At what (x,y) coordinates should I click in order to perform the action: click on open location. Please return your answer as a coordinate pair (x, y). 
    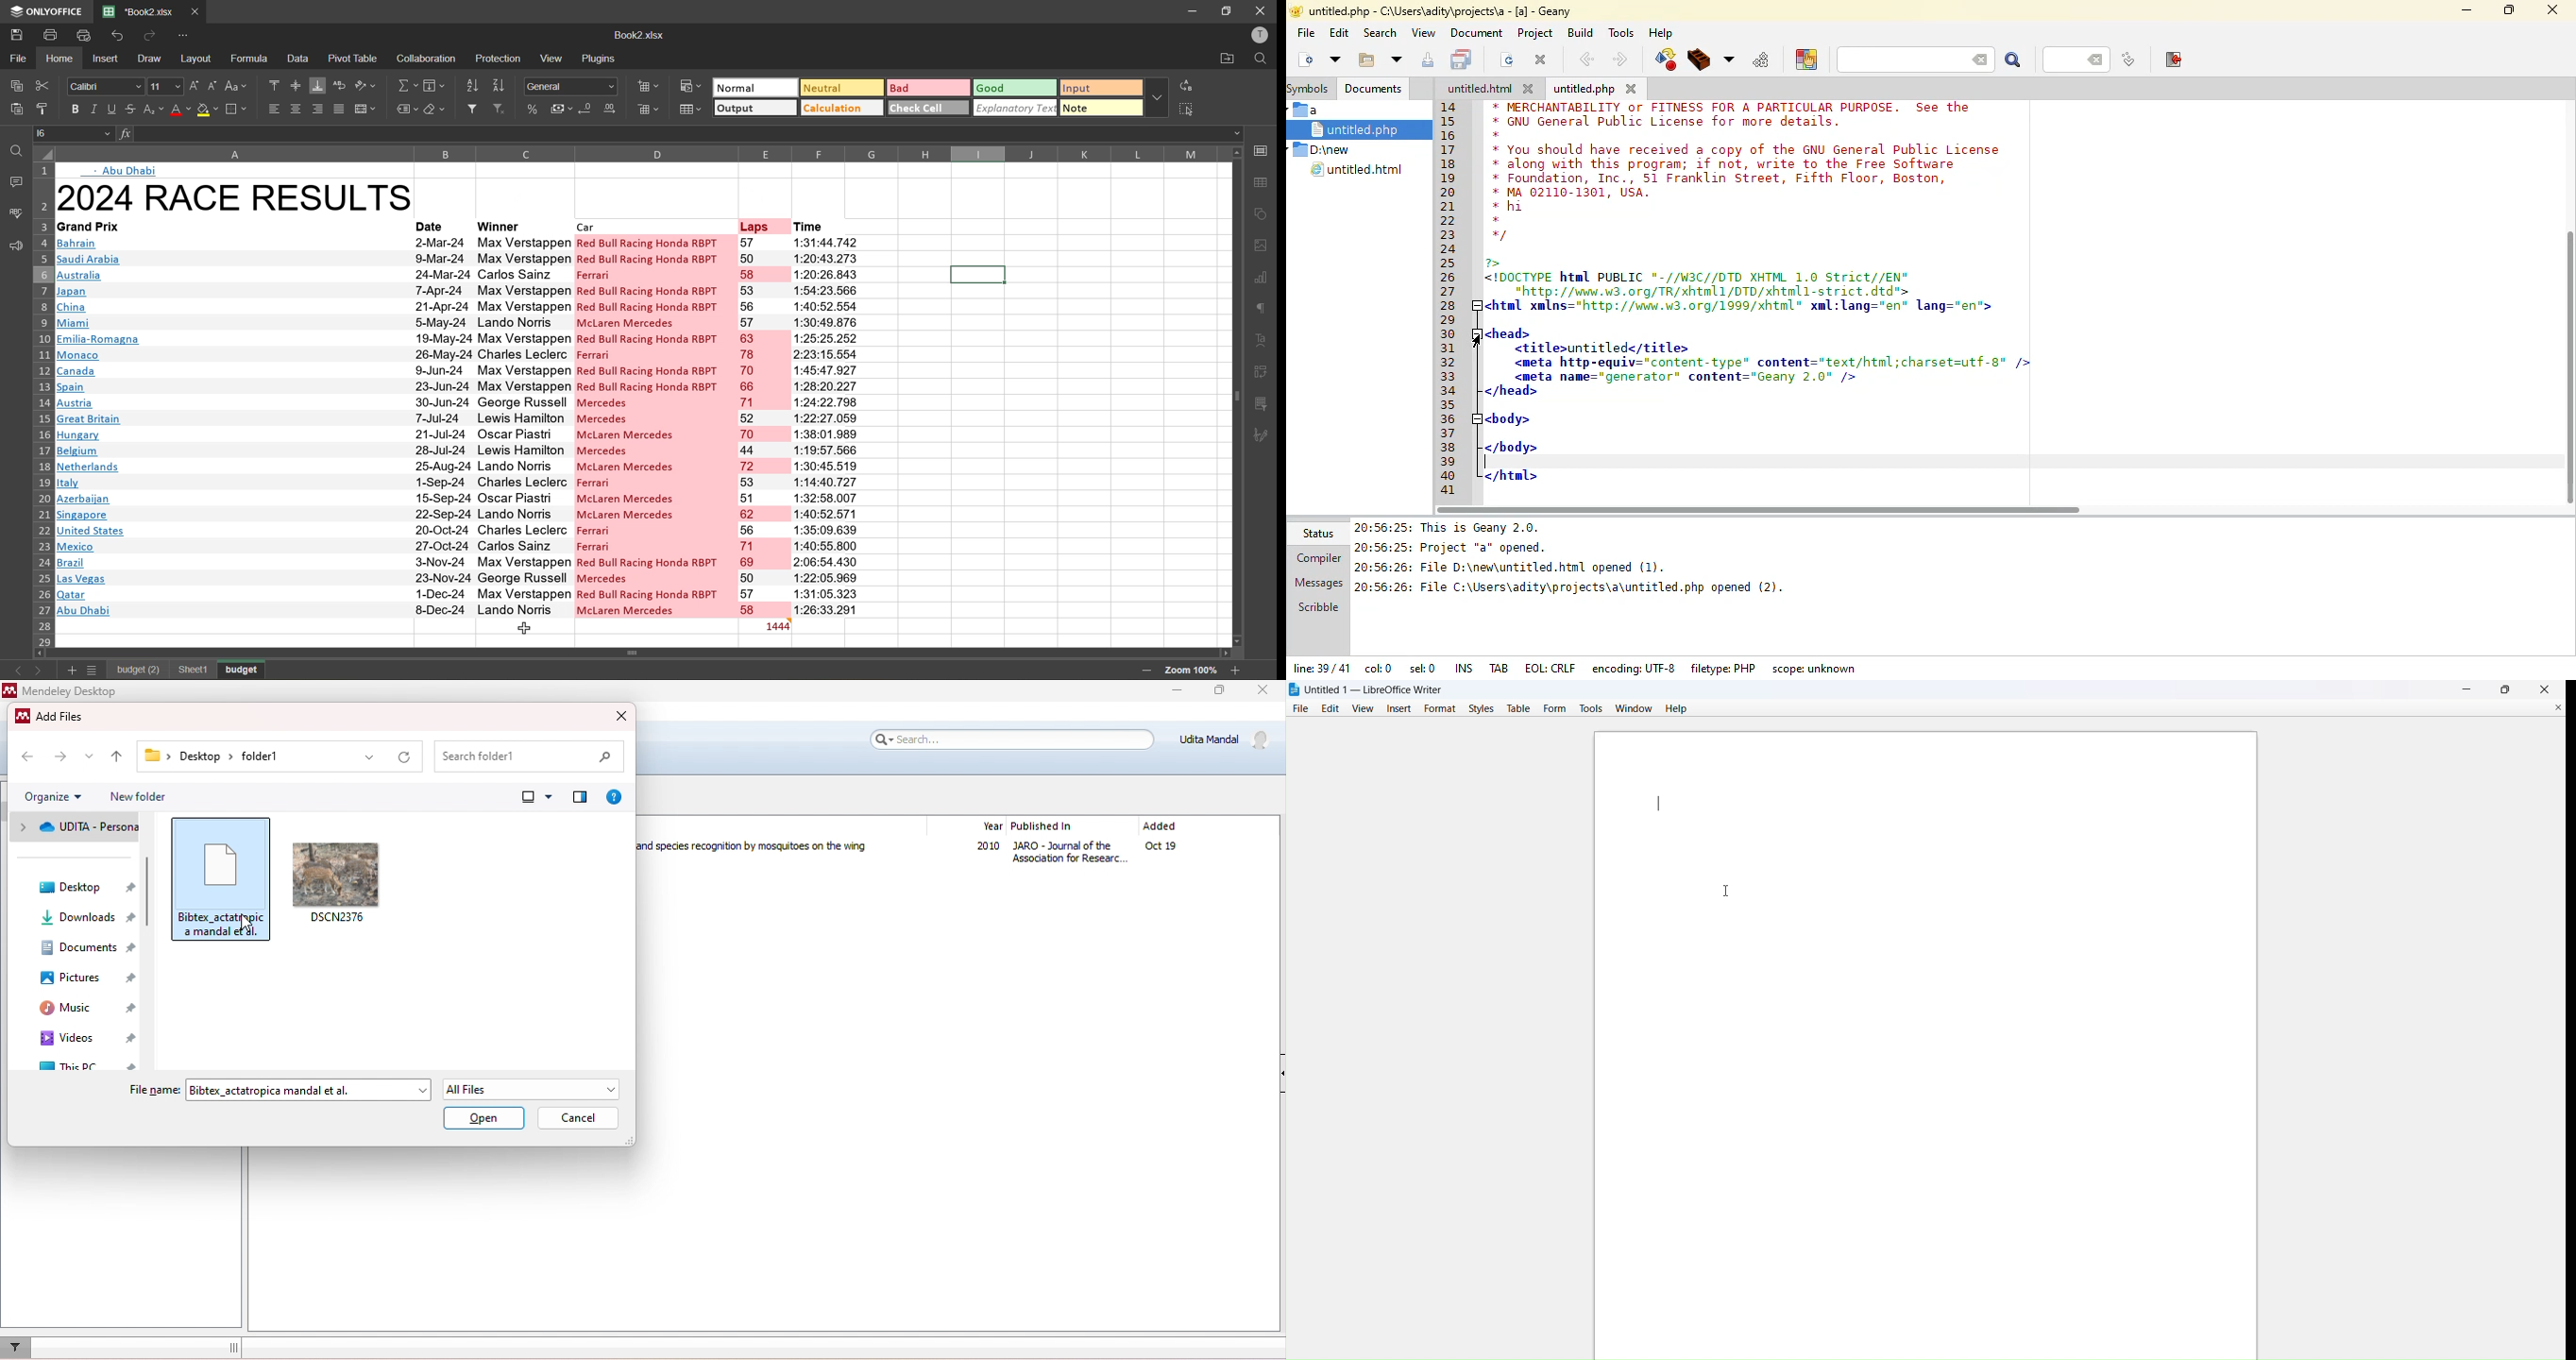
    Looking at the image, I should click on (1228, 60).